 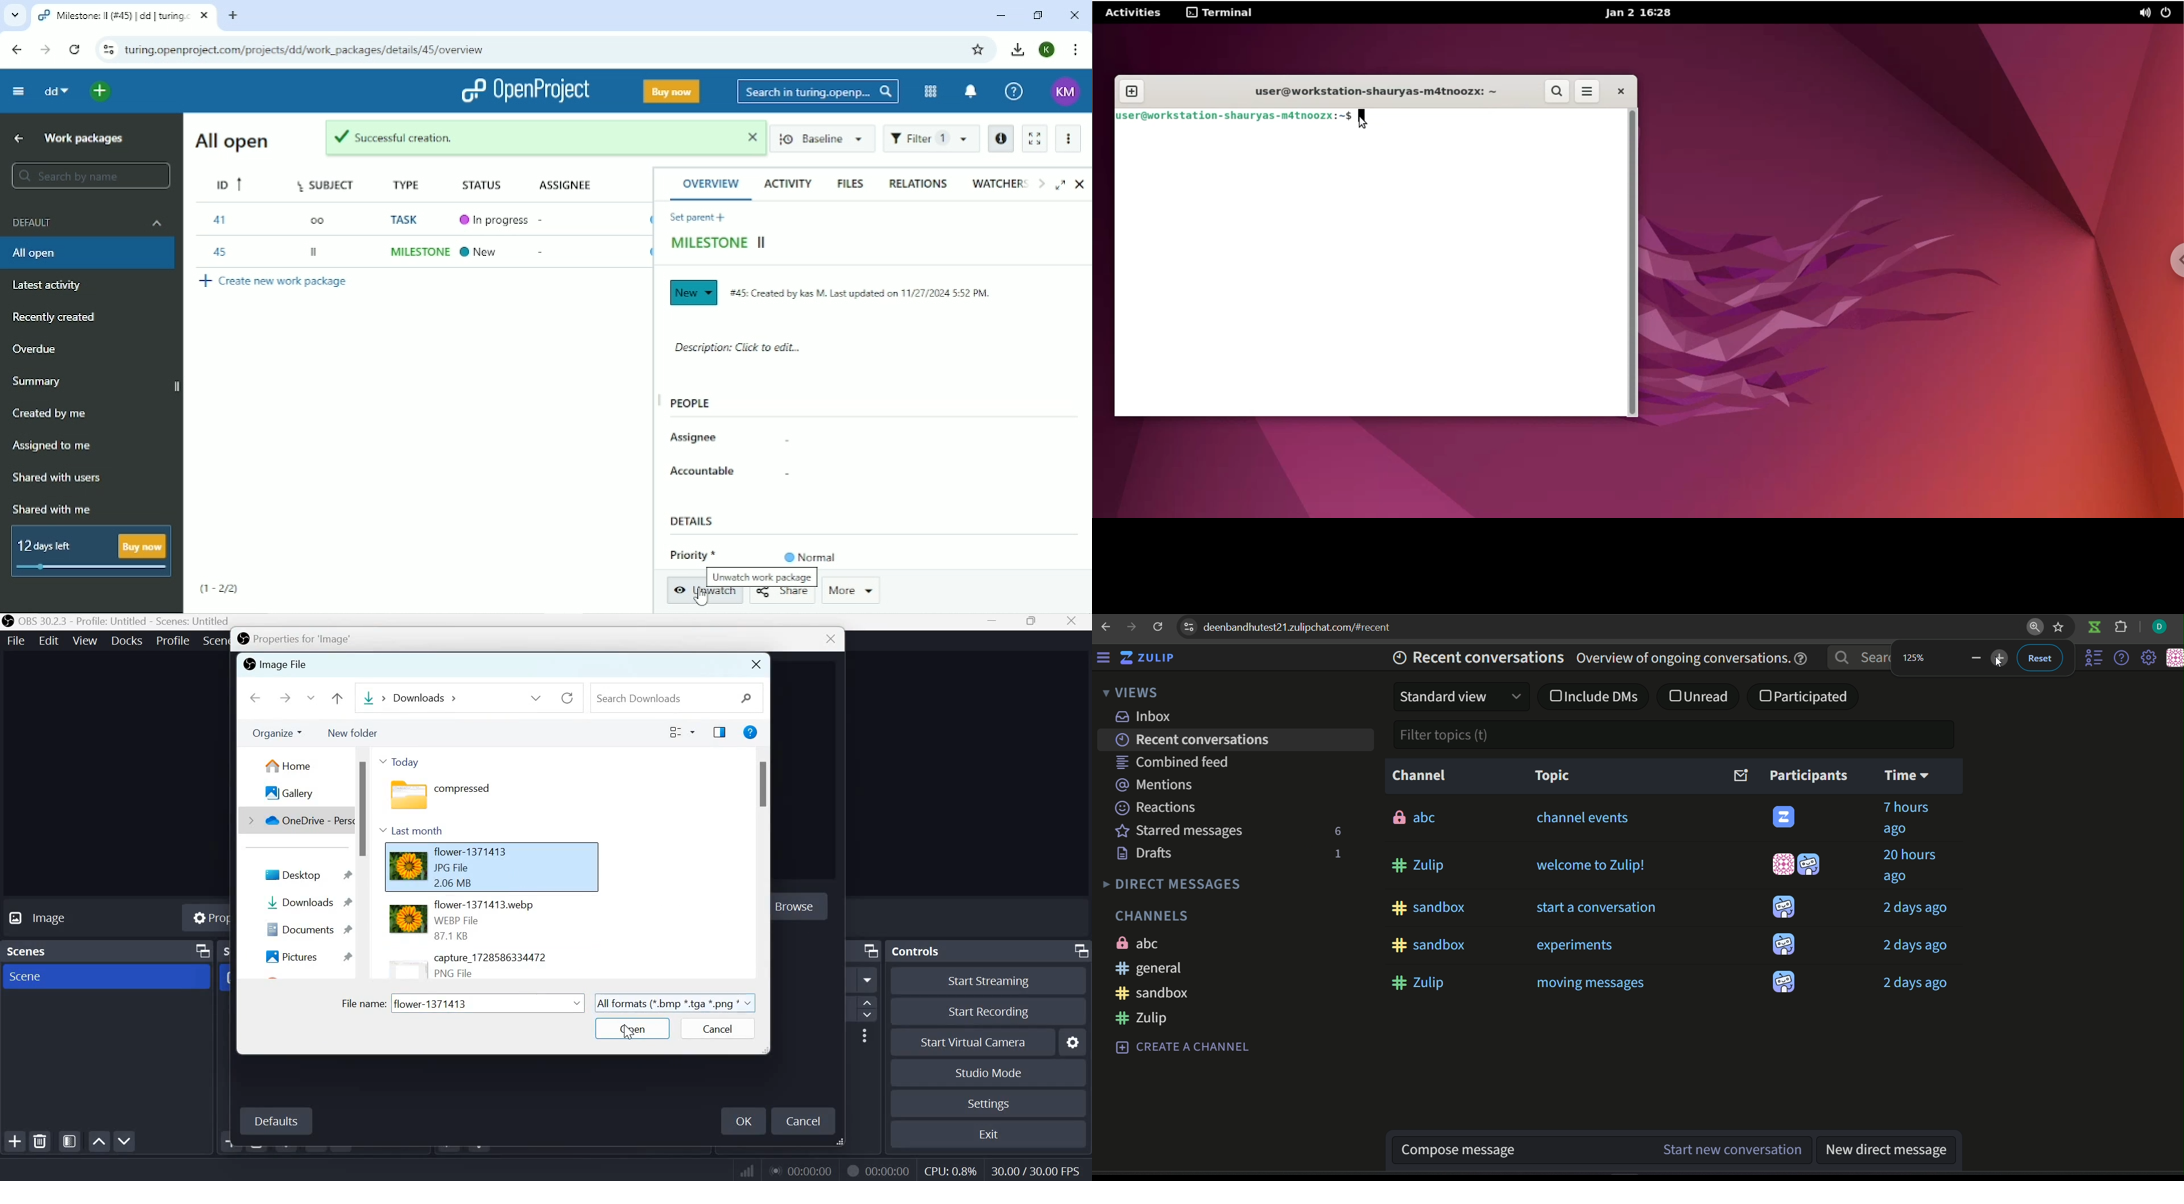 I want to click on increase, so click(x=871, y=1004).